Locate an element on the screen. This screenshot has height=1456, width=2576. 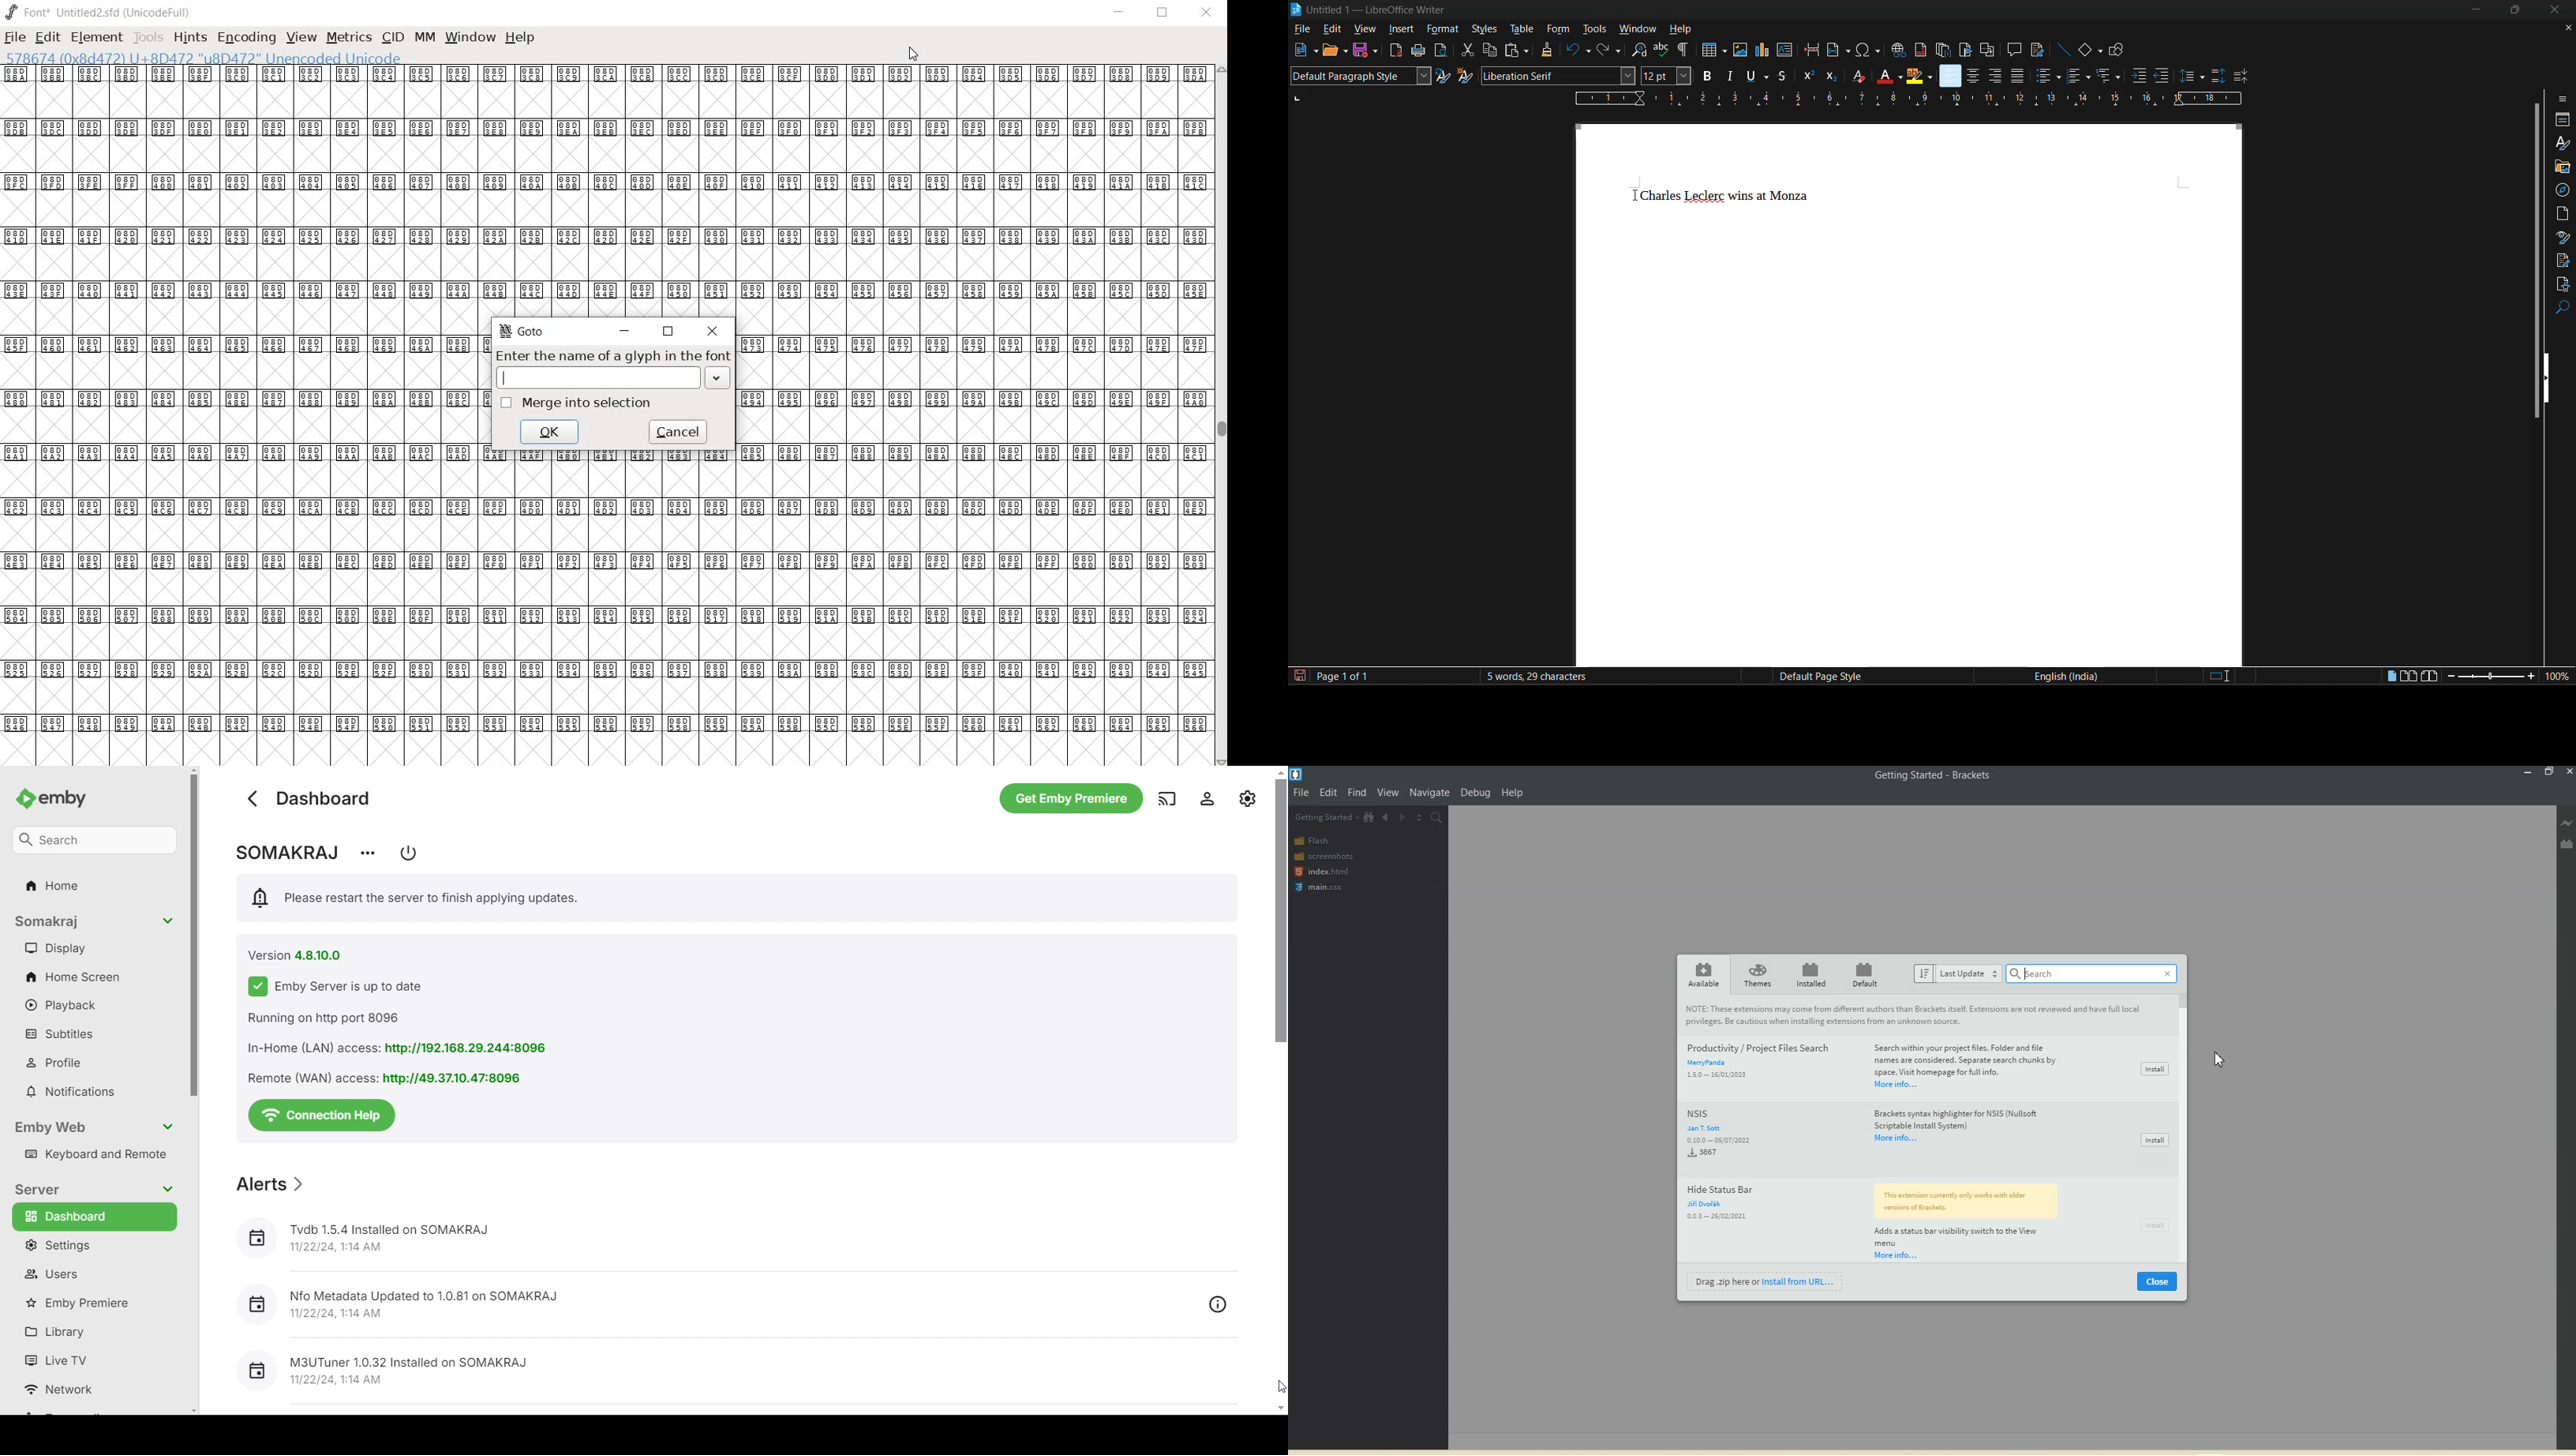
restore is located at coordinates (667, 332).